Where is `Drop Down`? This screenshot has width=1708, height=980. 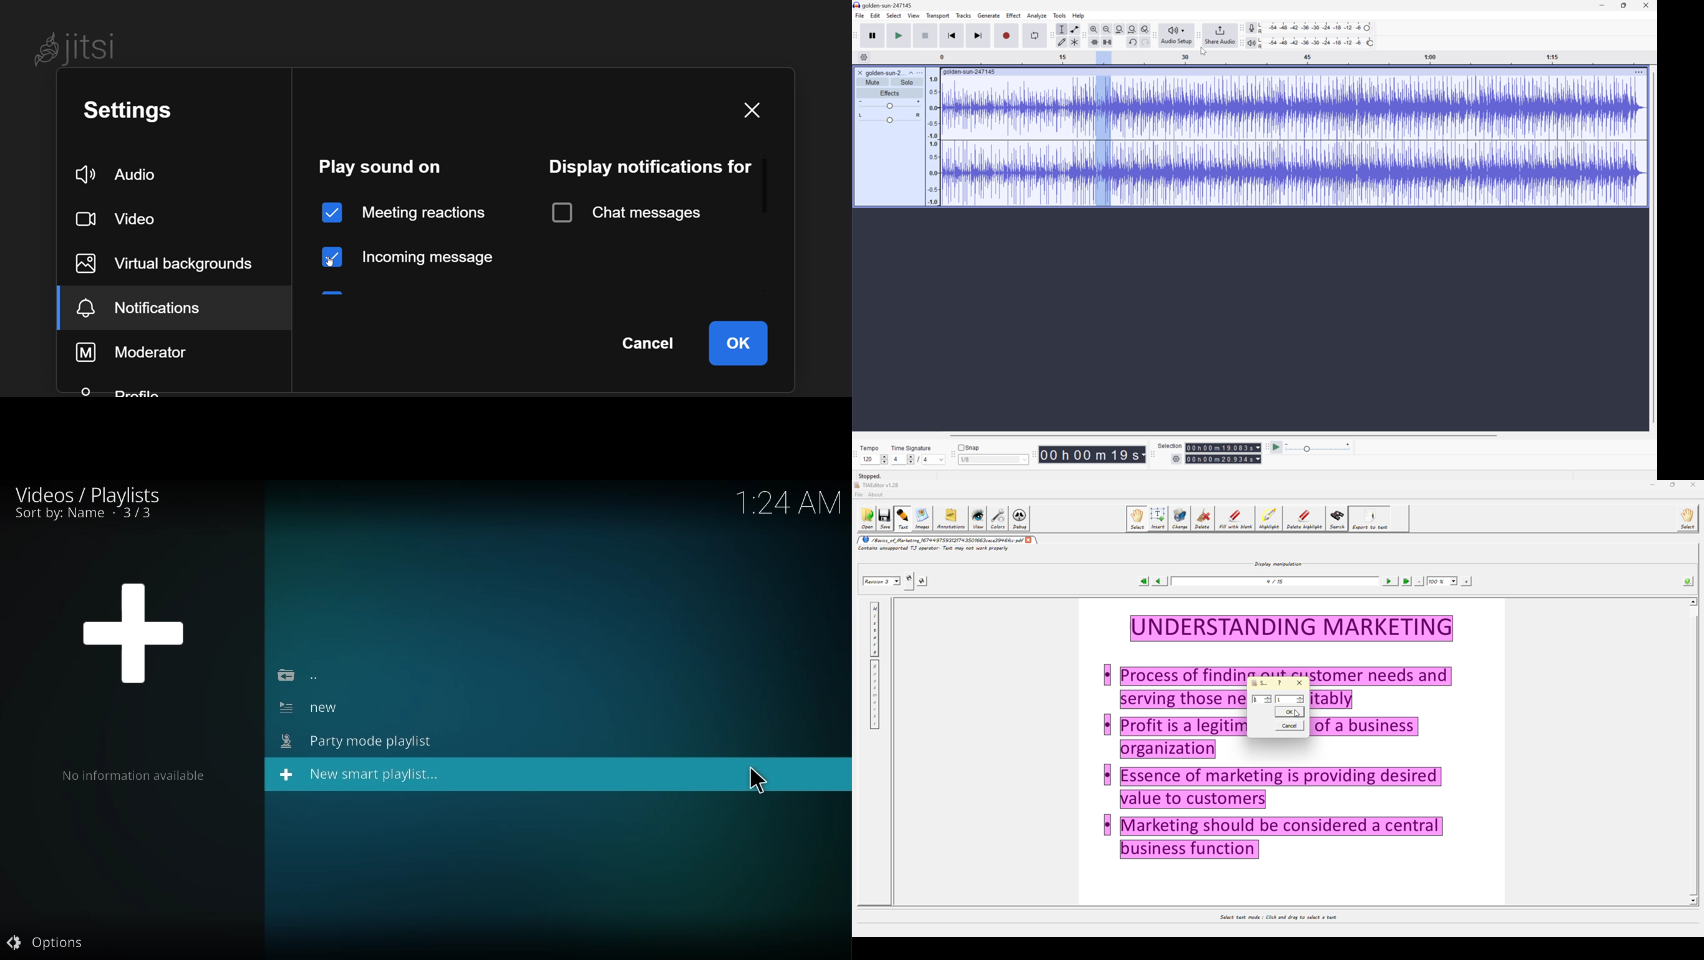
Drop Down is located at coordinates (939, 460).